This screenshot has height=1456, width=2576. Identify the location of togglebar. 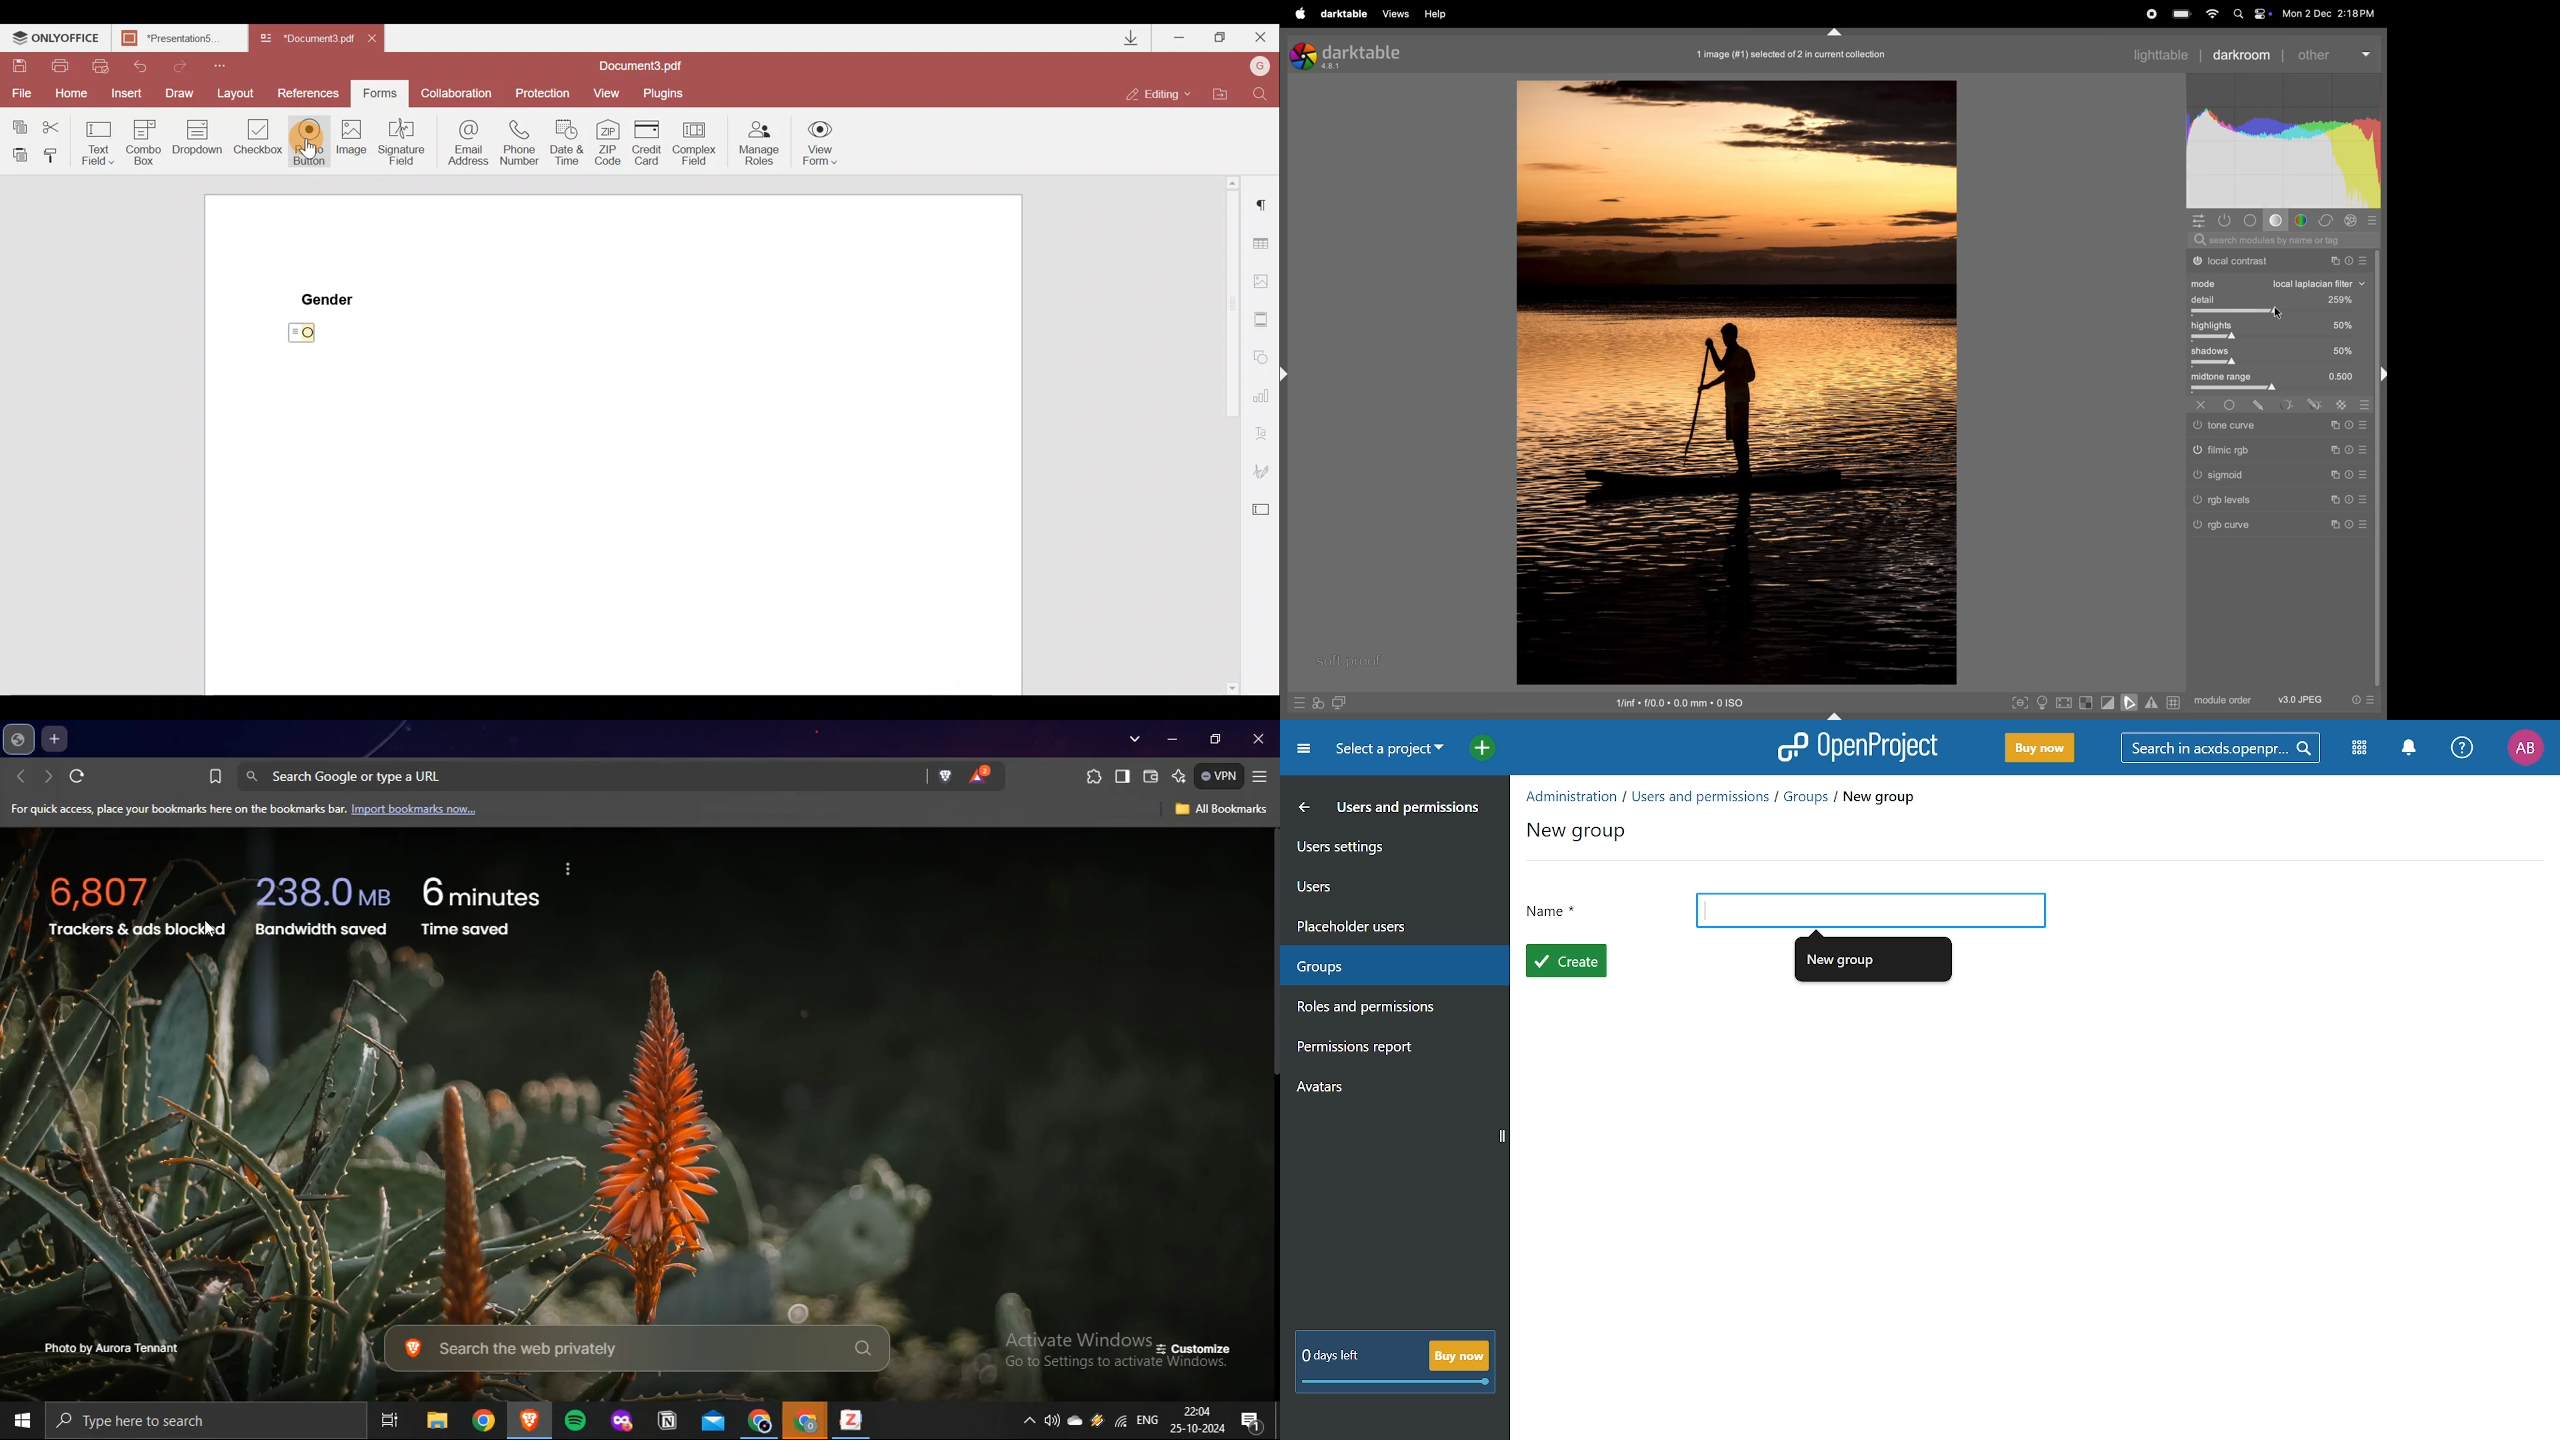
(2279, 339).